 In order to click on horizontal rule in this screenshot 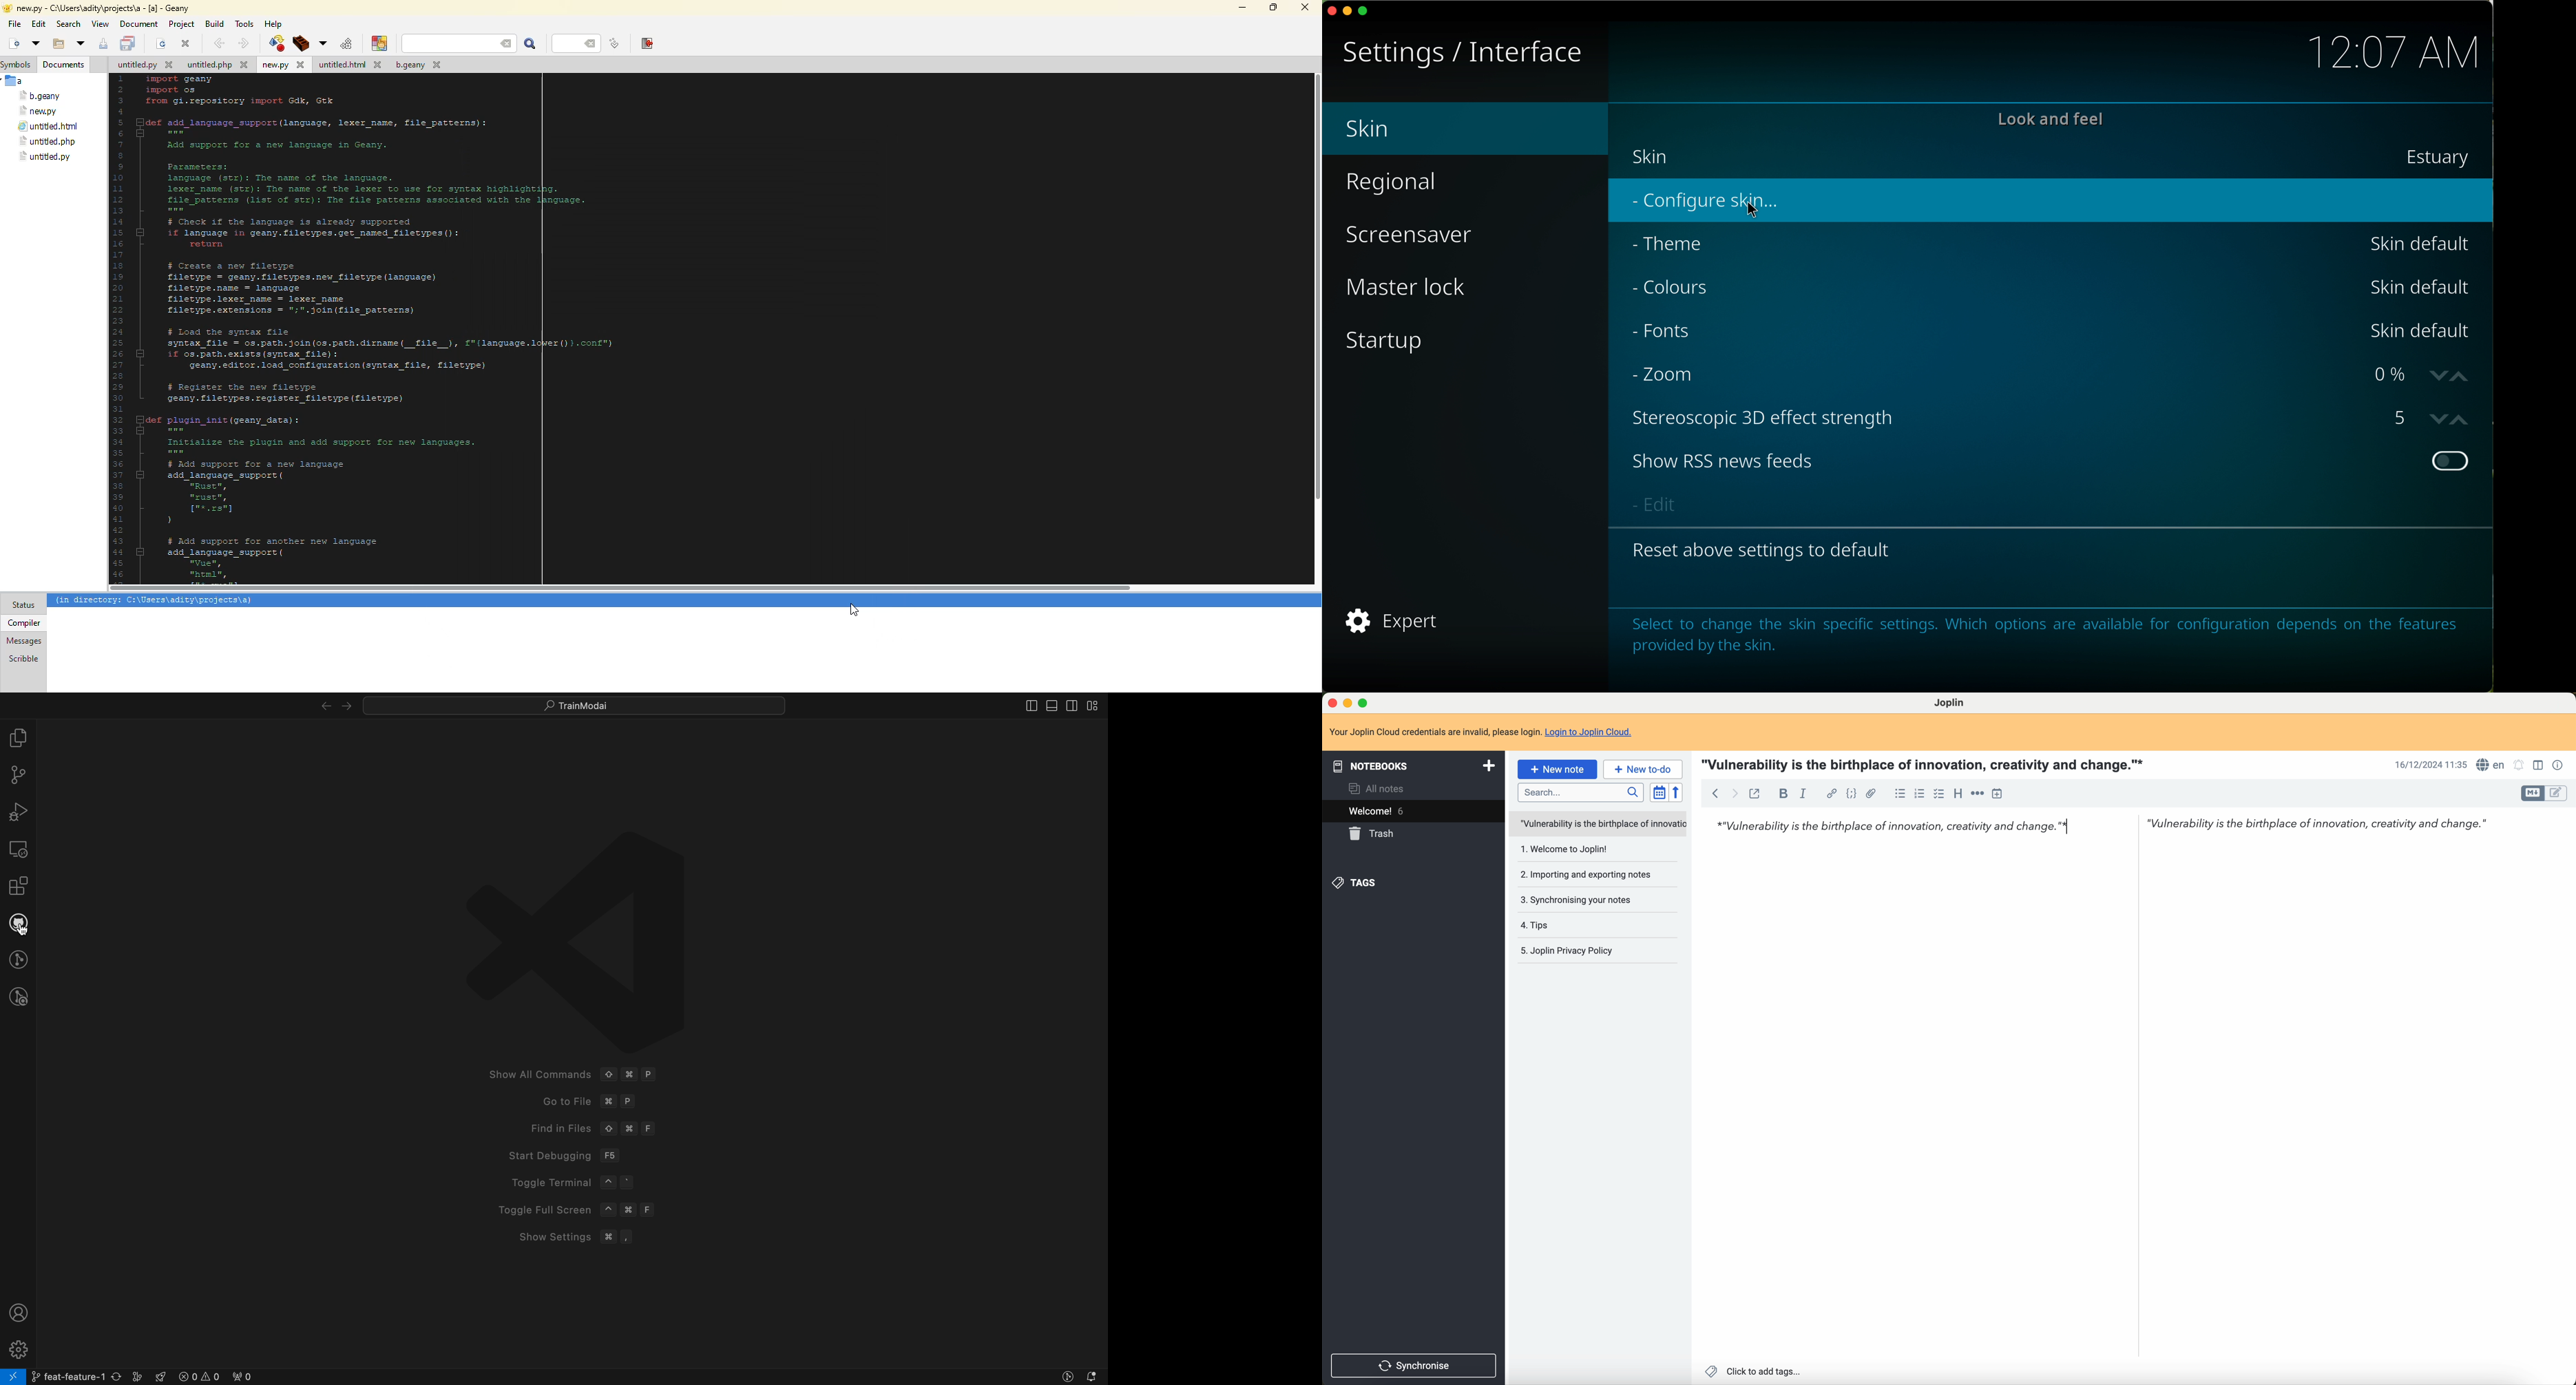, I will do `click(1977, 793)`.